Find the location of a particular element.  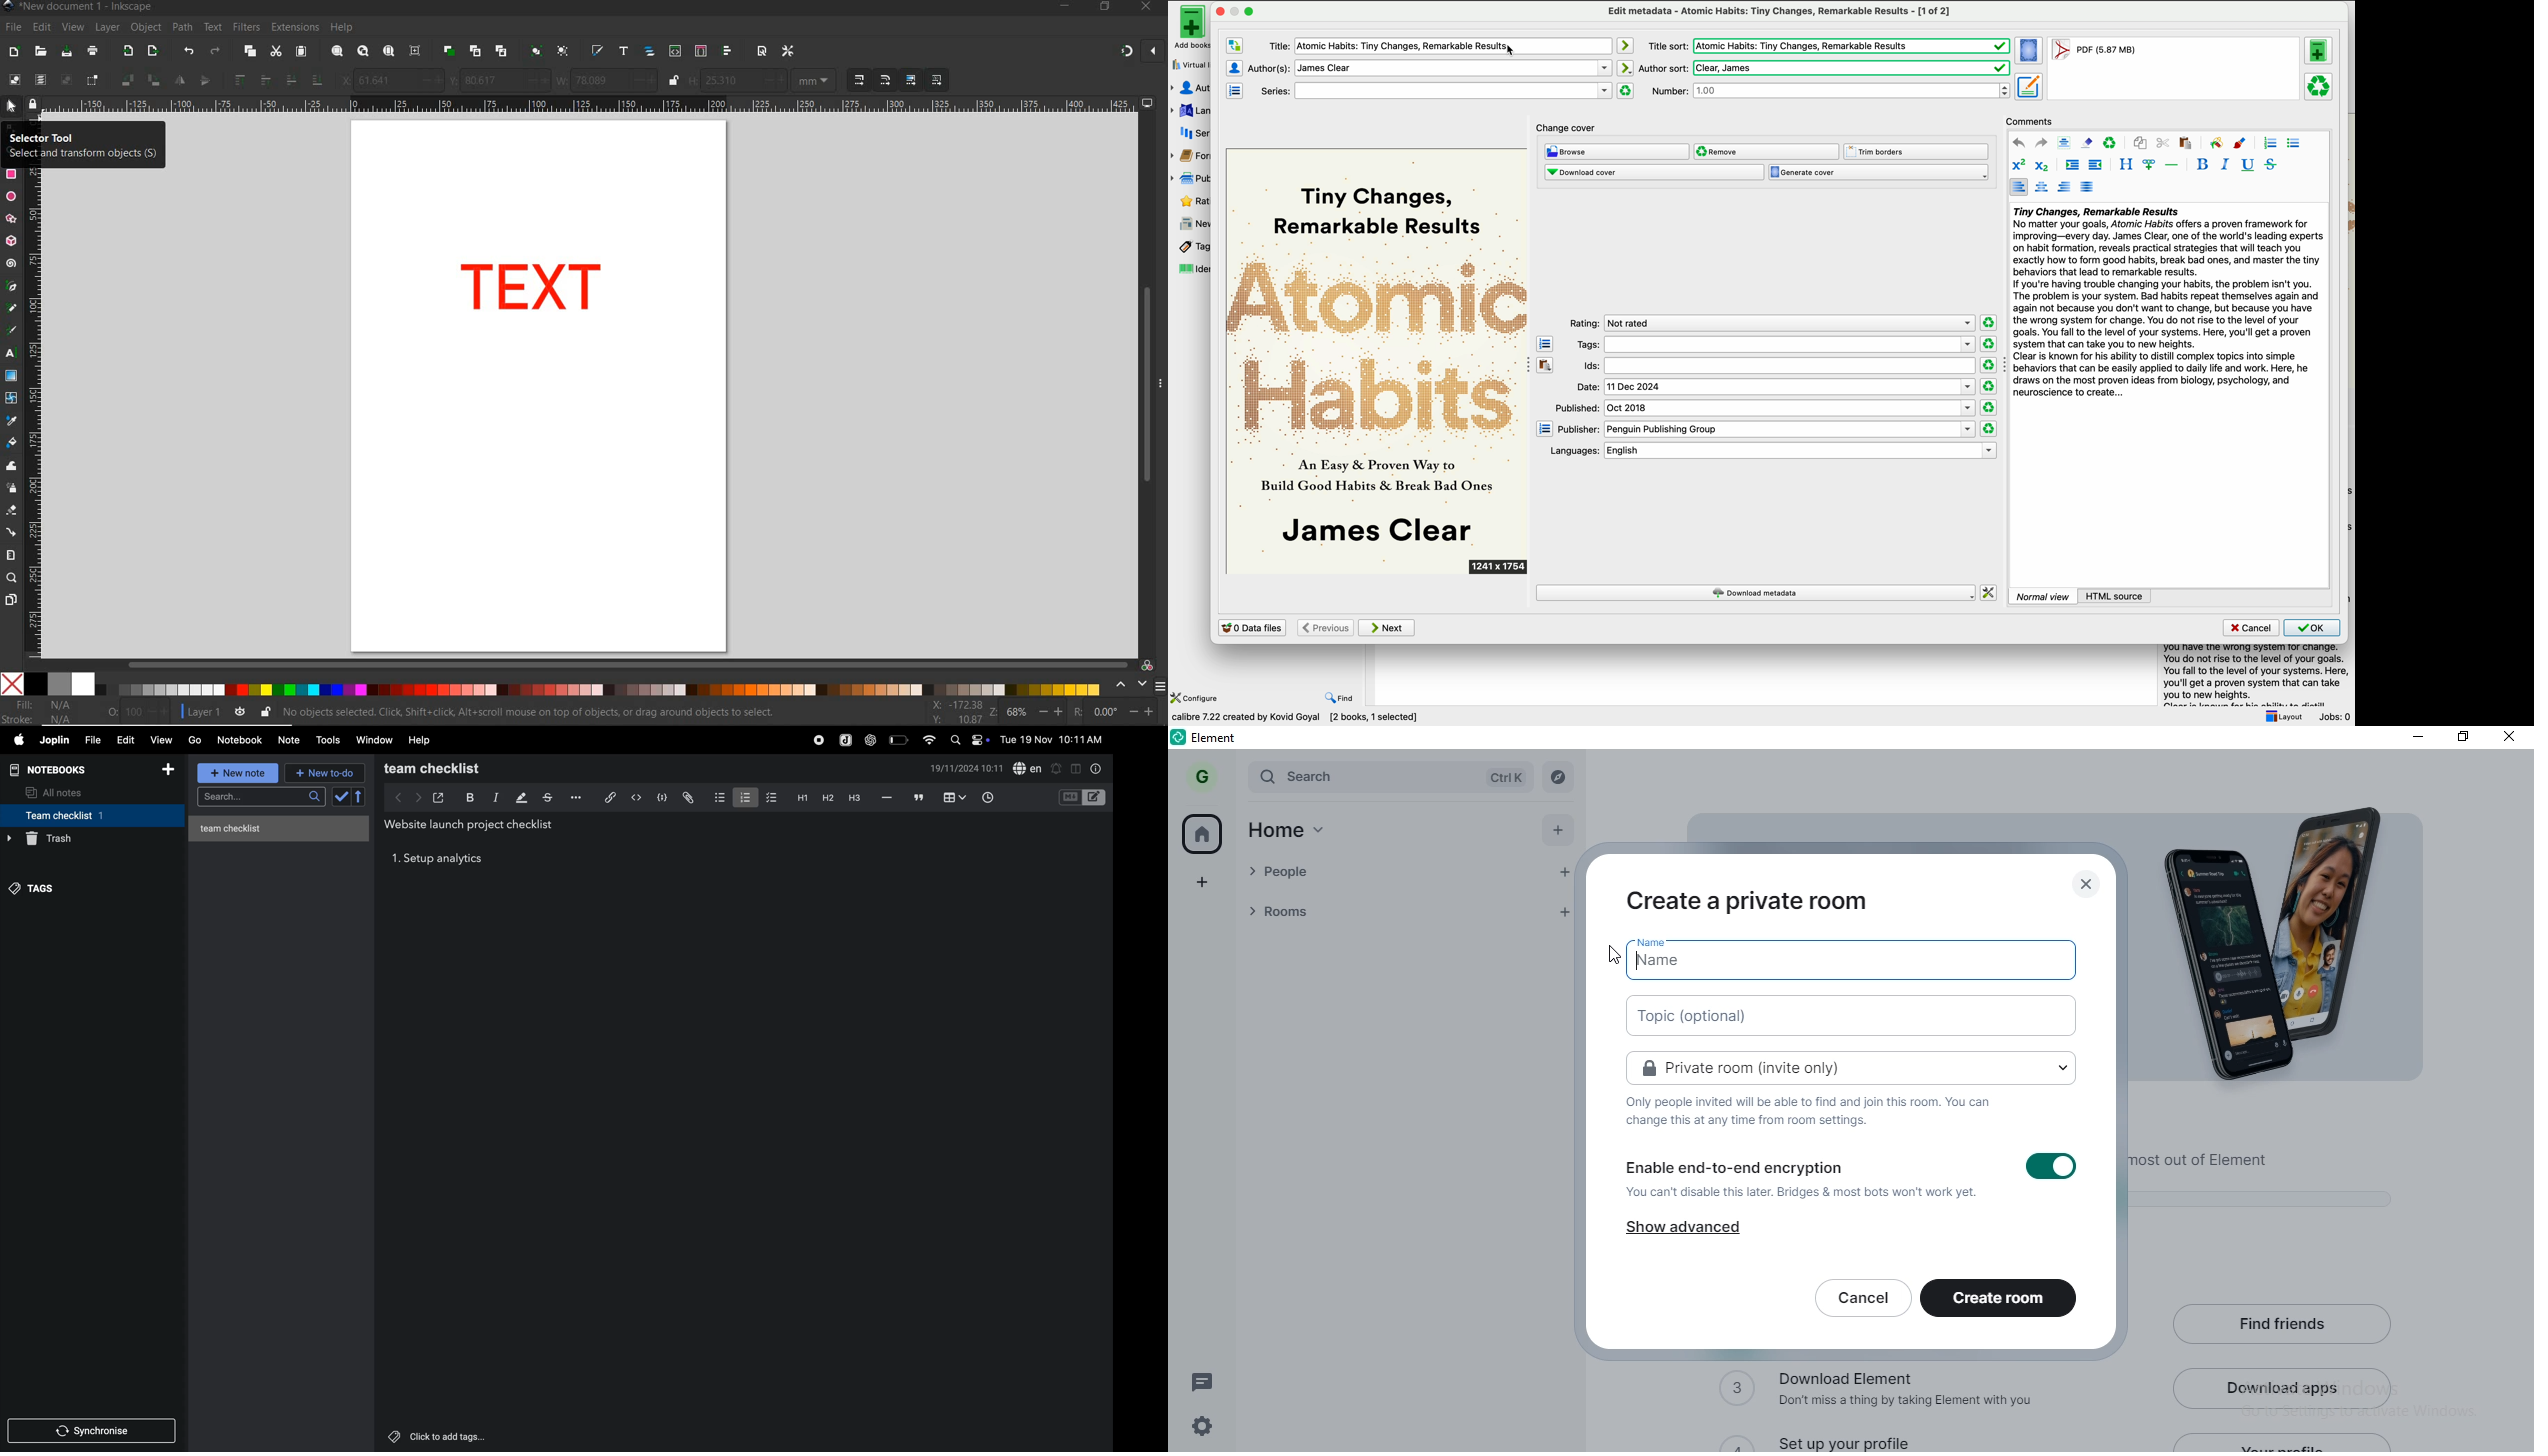

Notebook is located at coordinates (242, 740).